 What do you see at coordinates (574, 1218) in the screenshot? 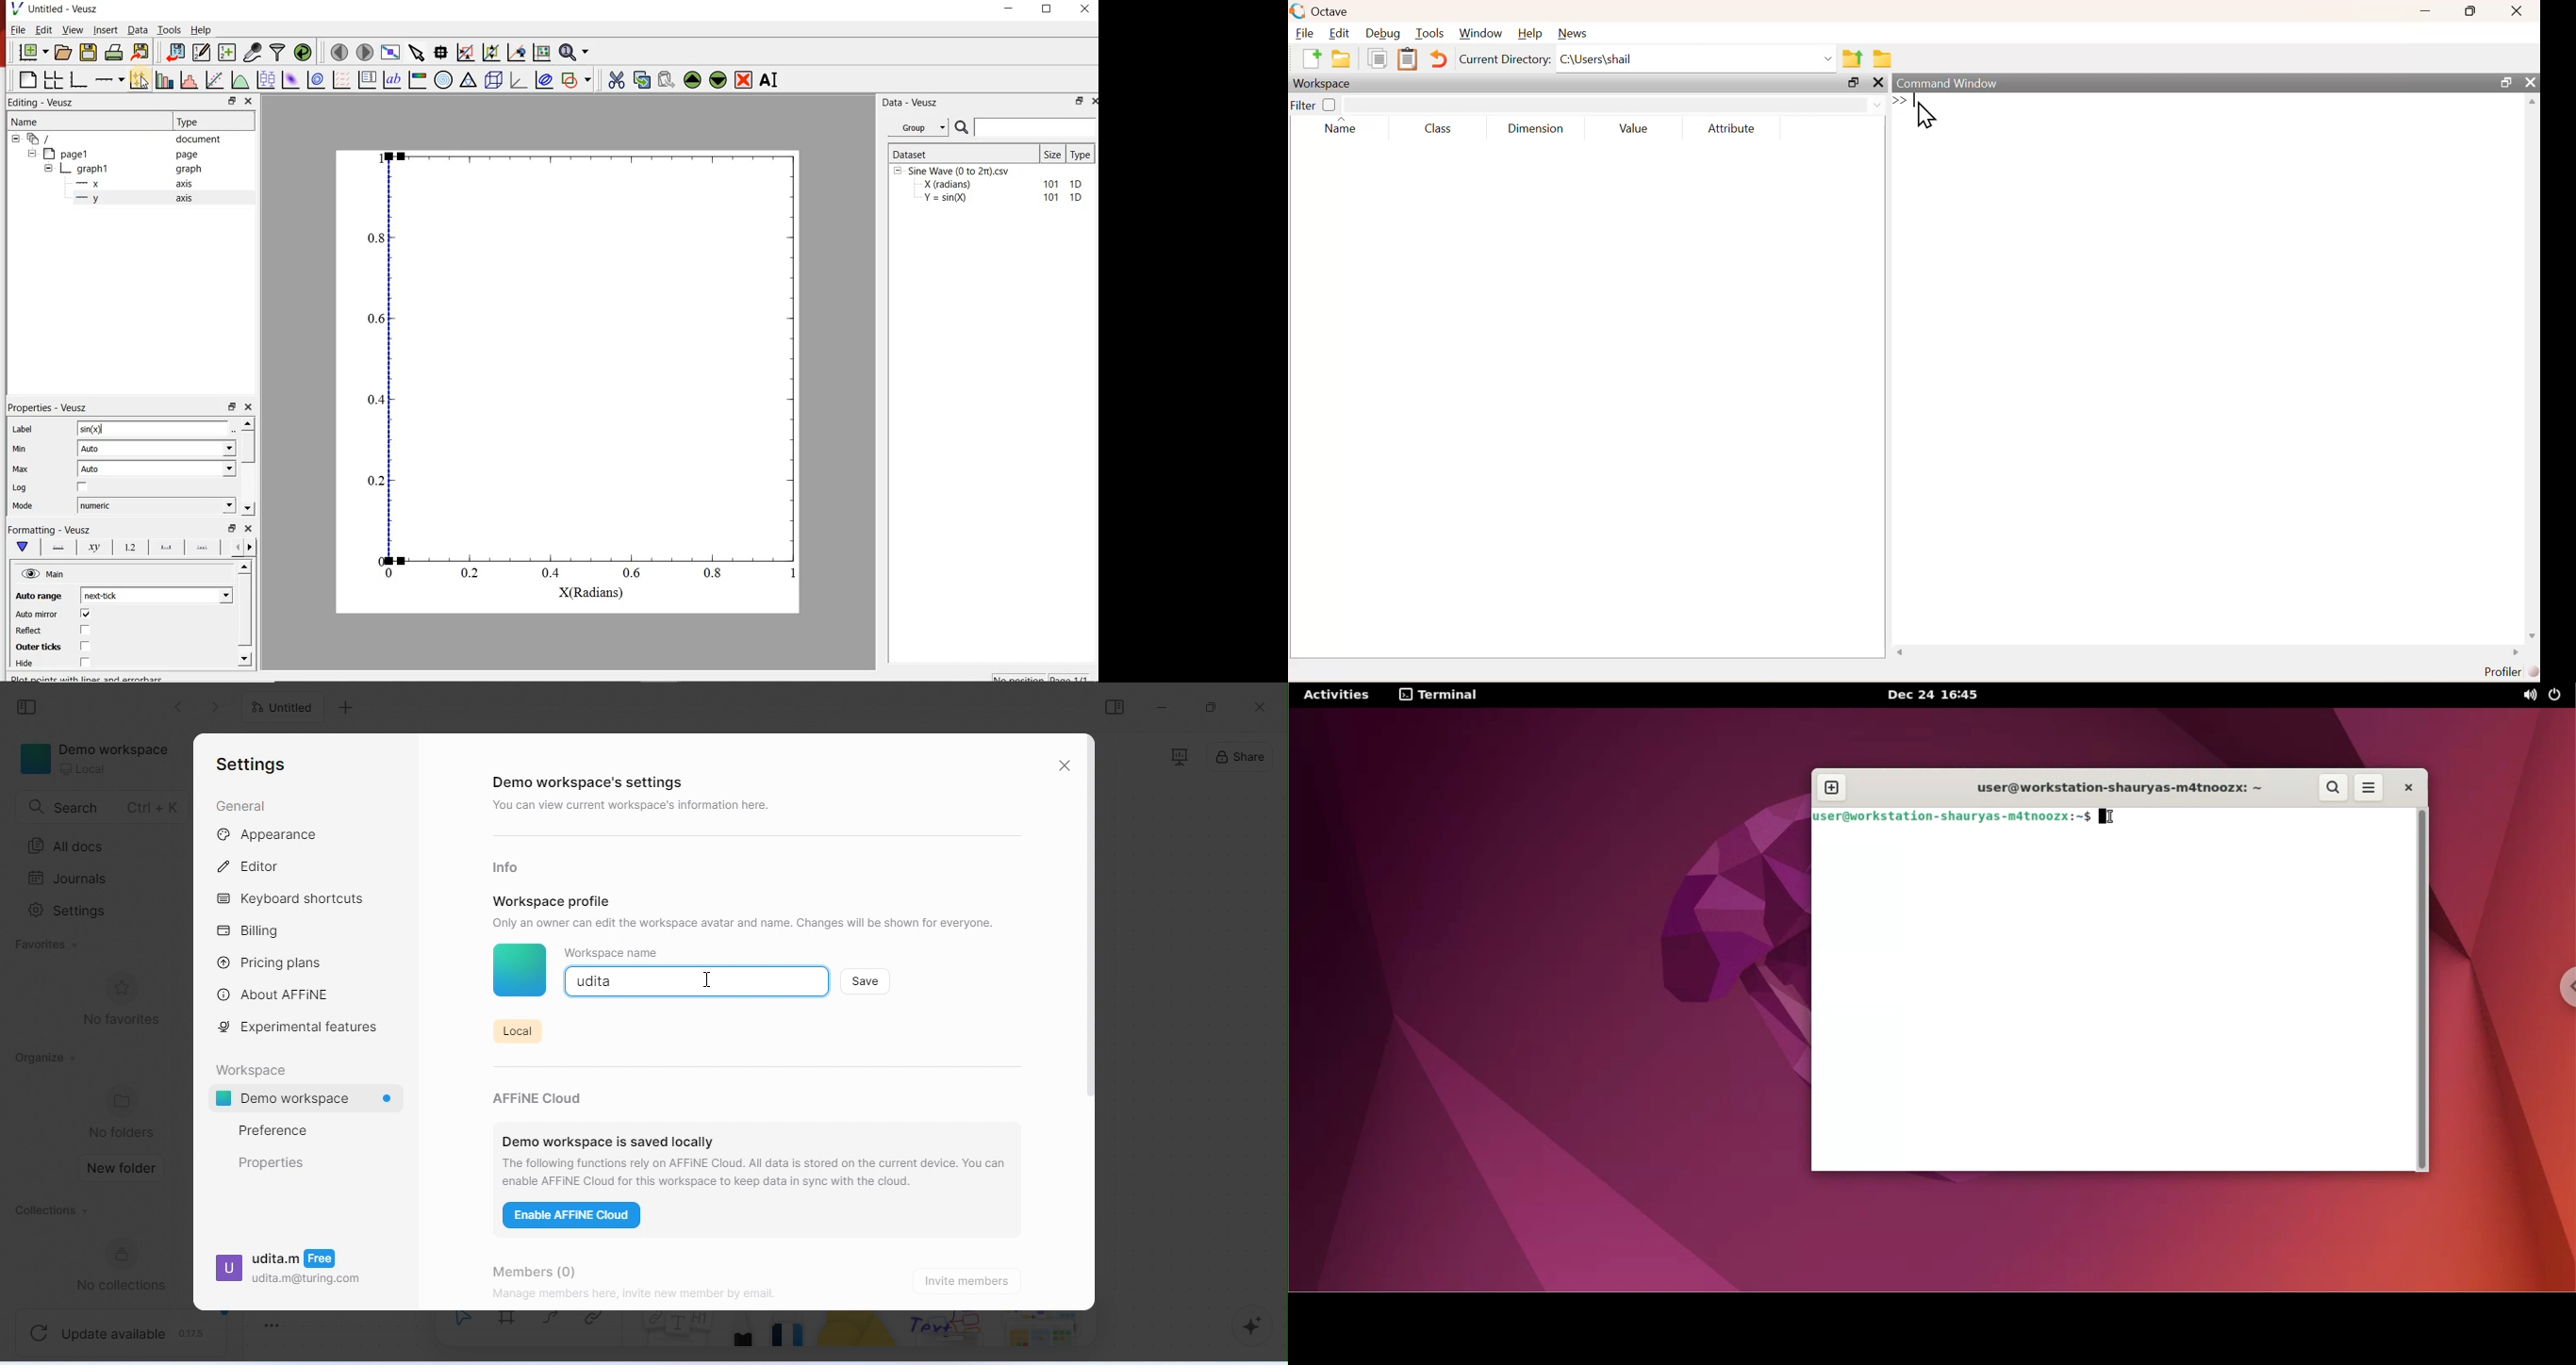
I see `enable affine cloud` at bounding box center [574, 1218].